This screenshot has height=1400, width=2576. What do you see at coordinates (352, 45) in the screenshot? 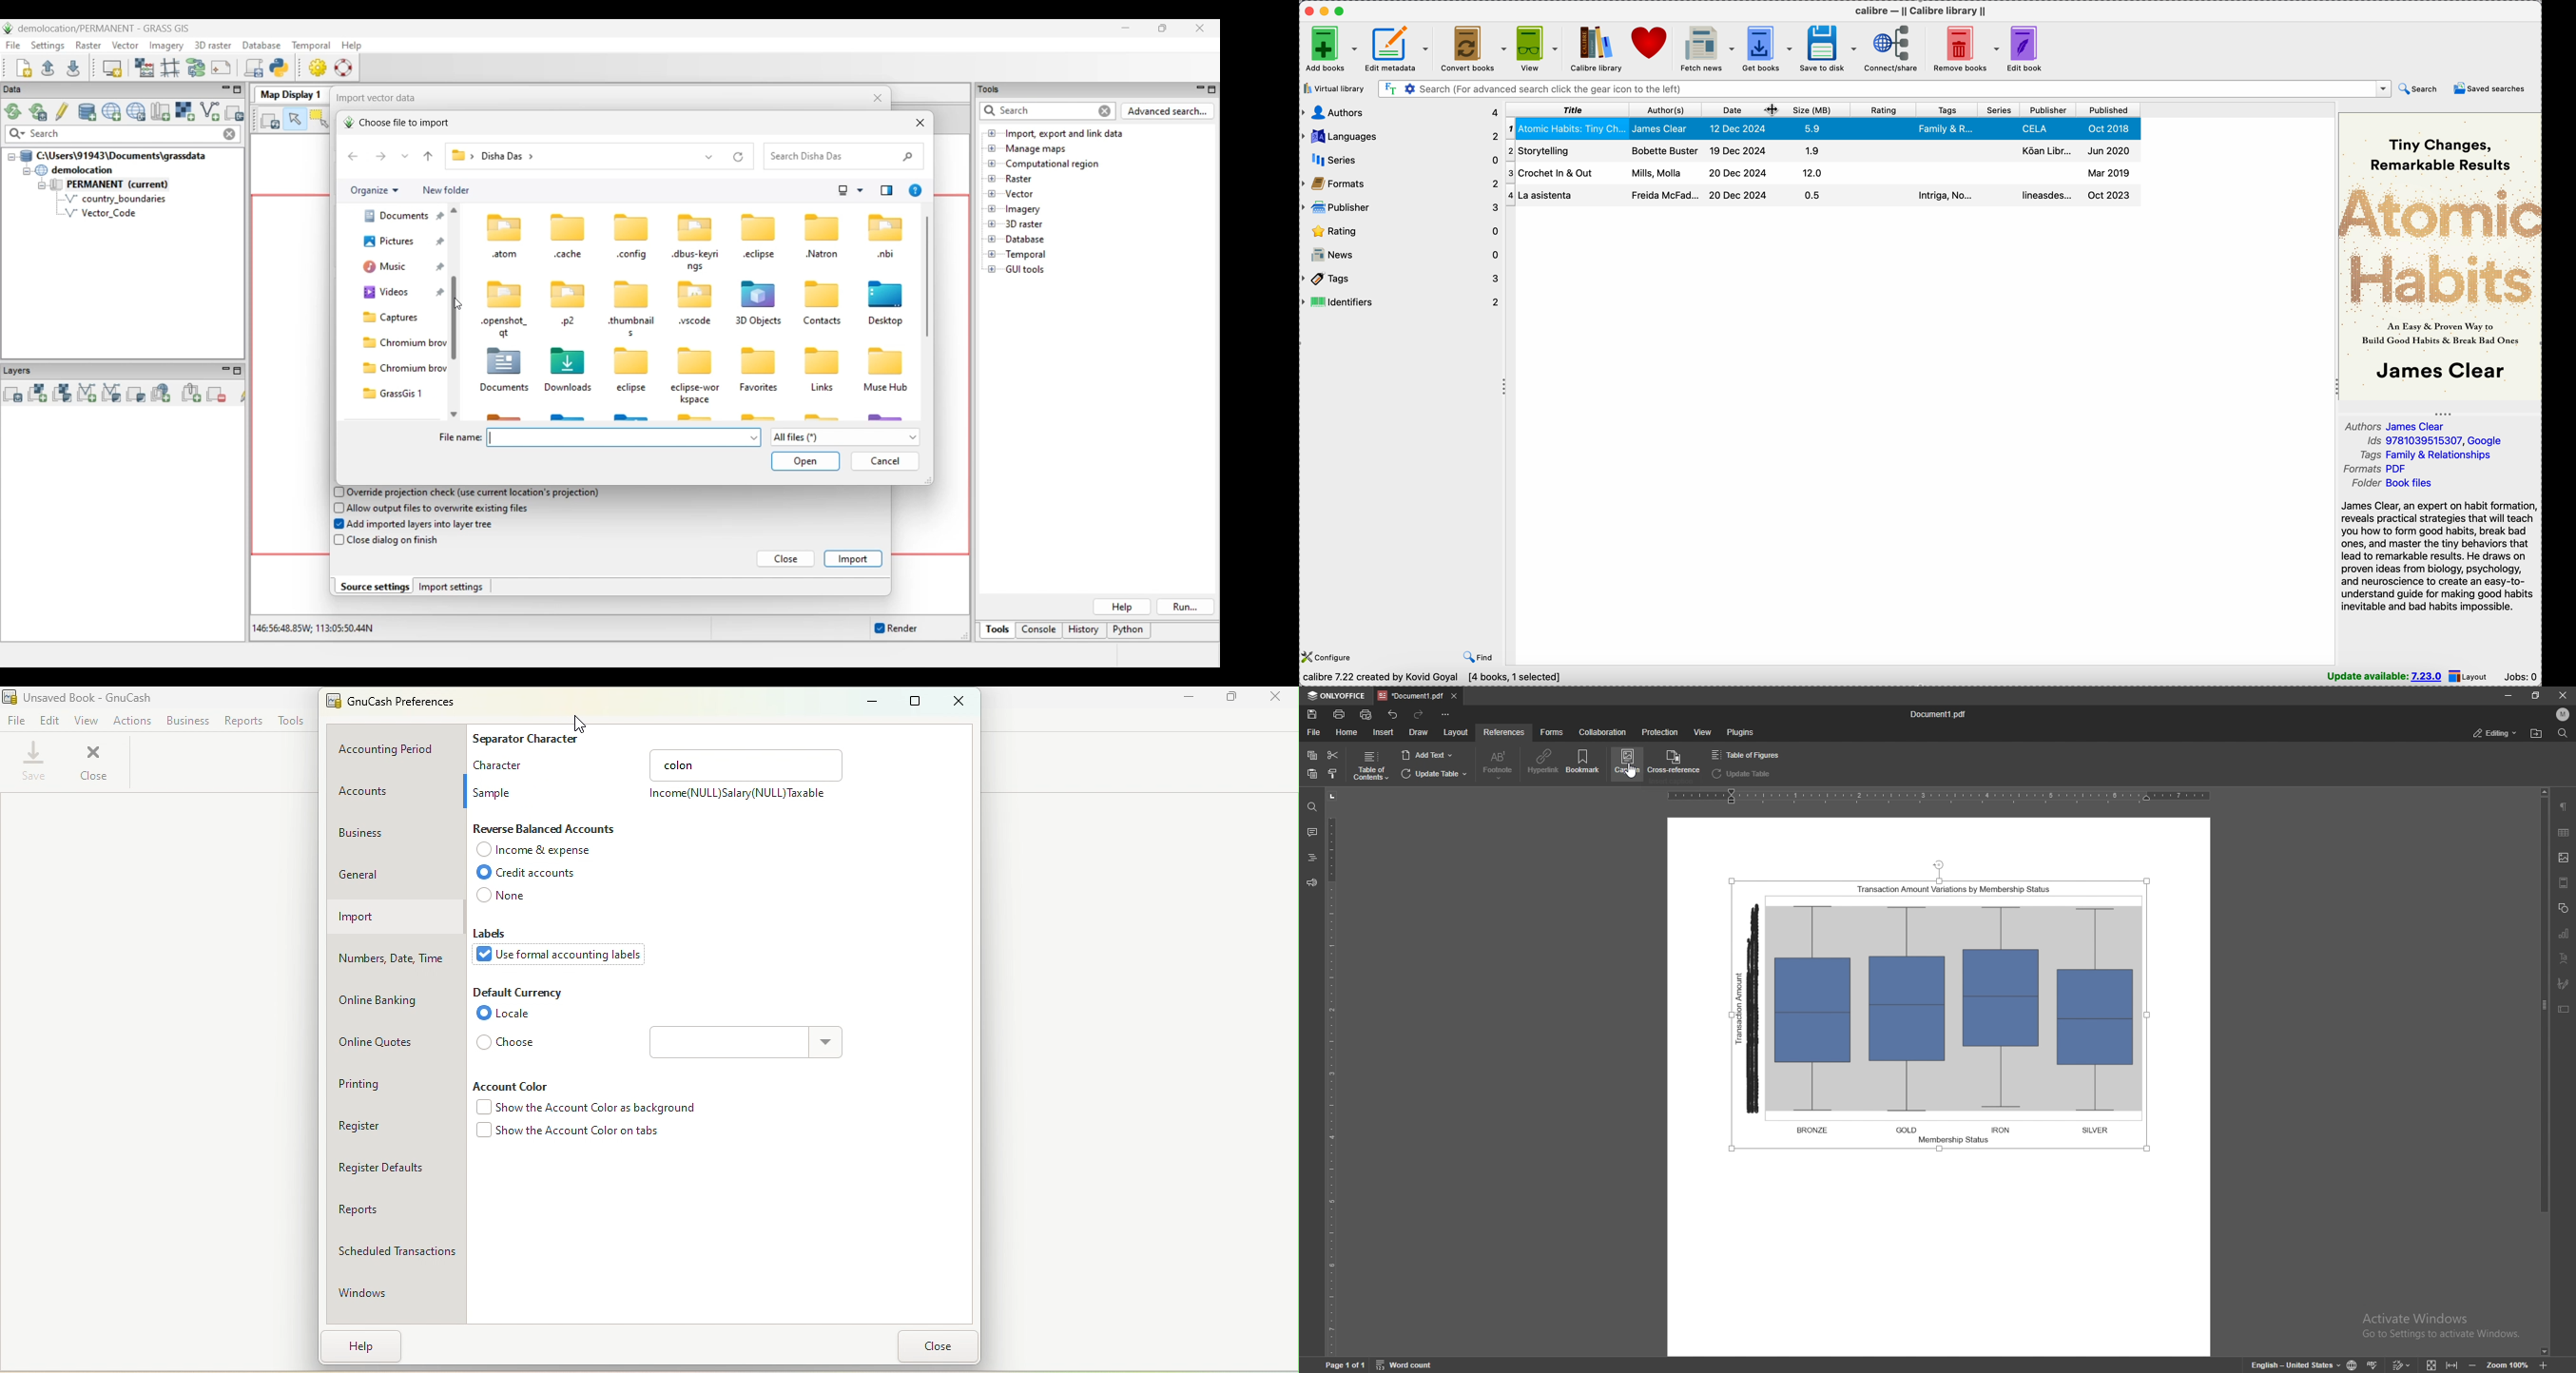
I see `Help menu` at bounding box center [352, 45].